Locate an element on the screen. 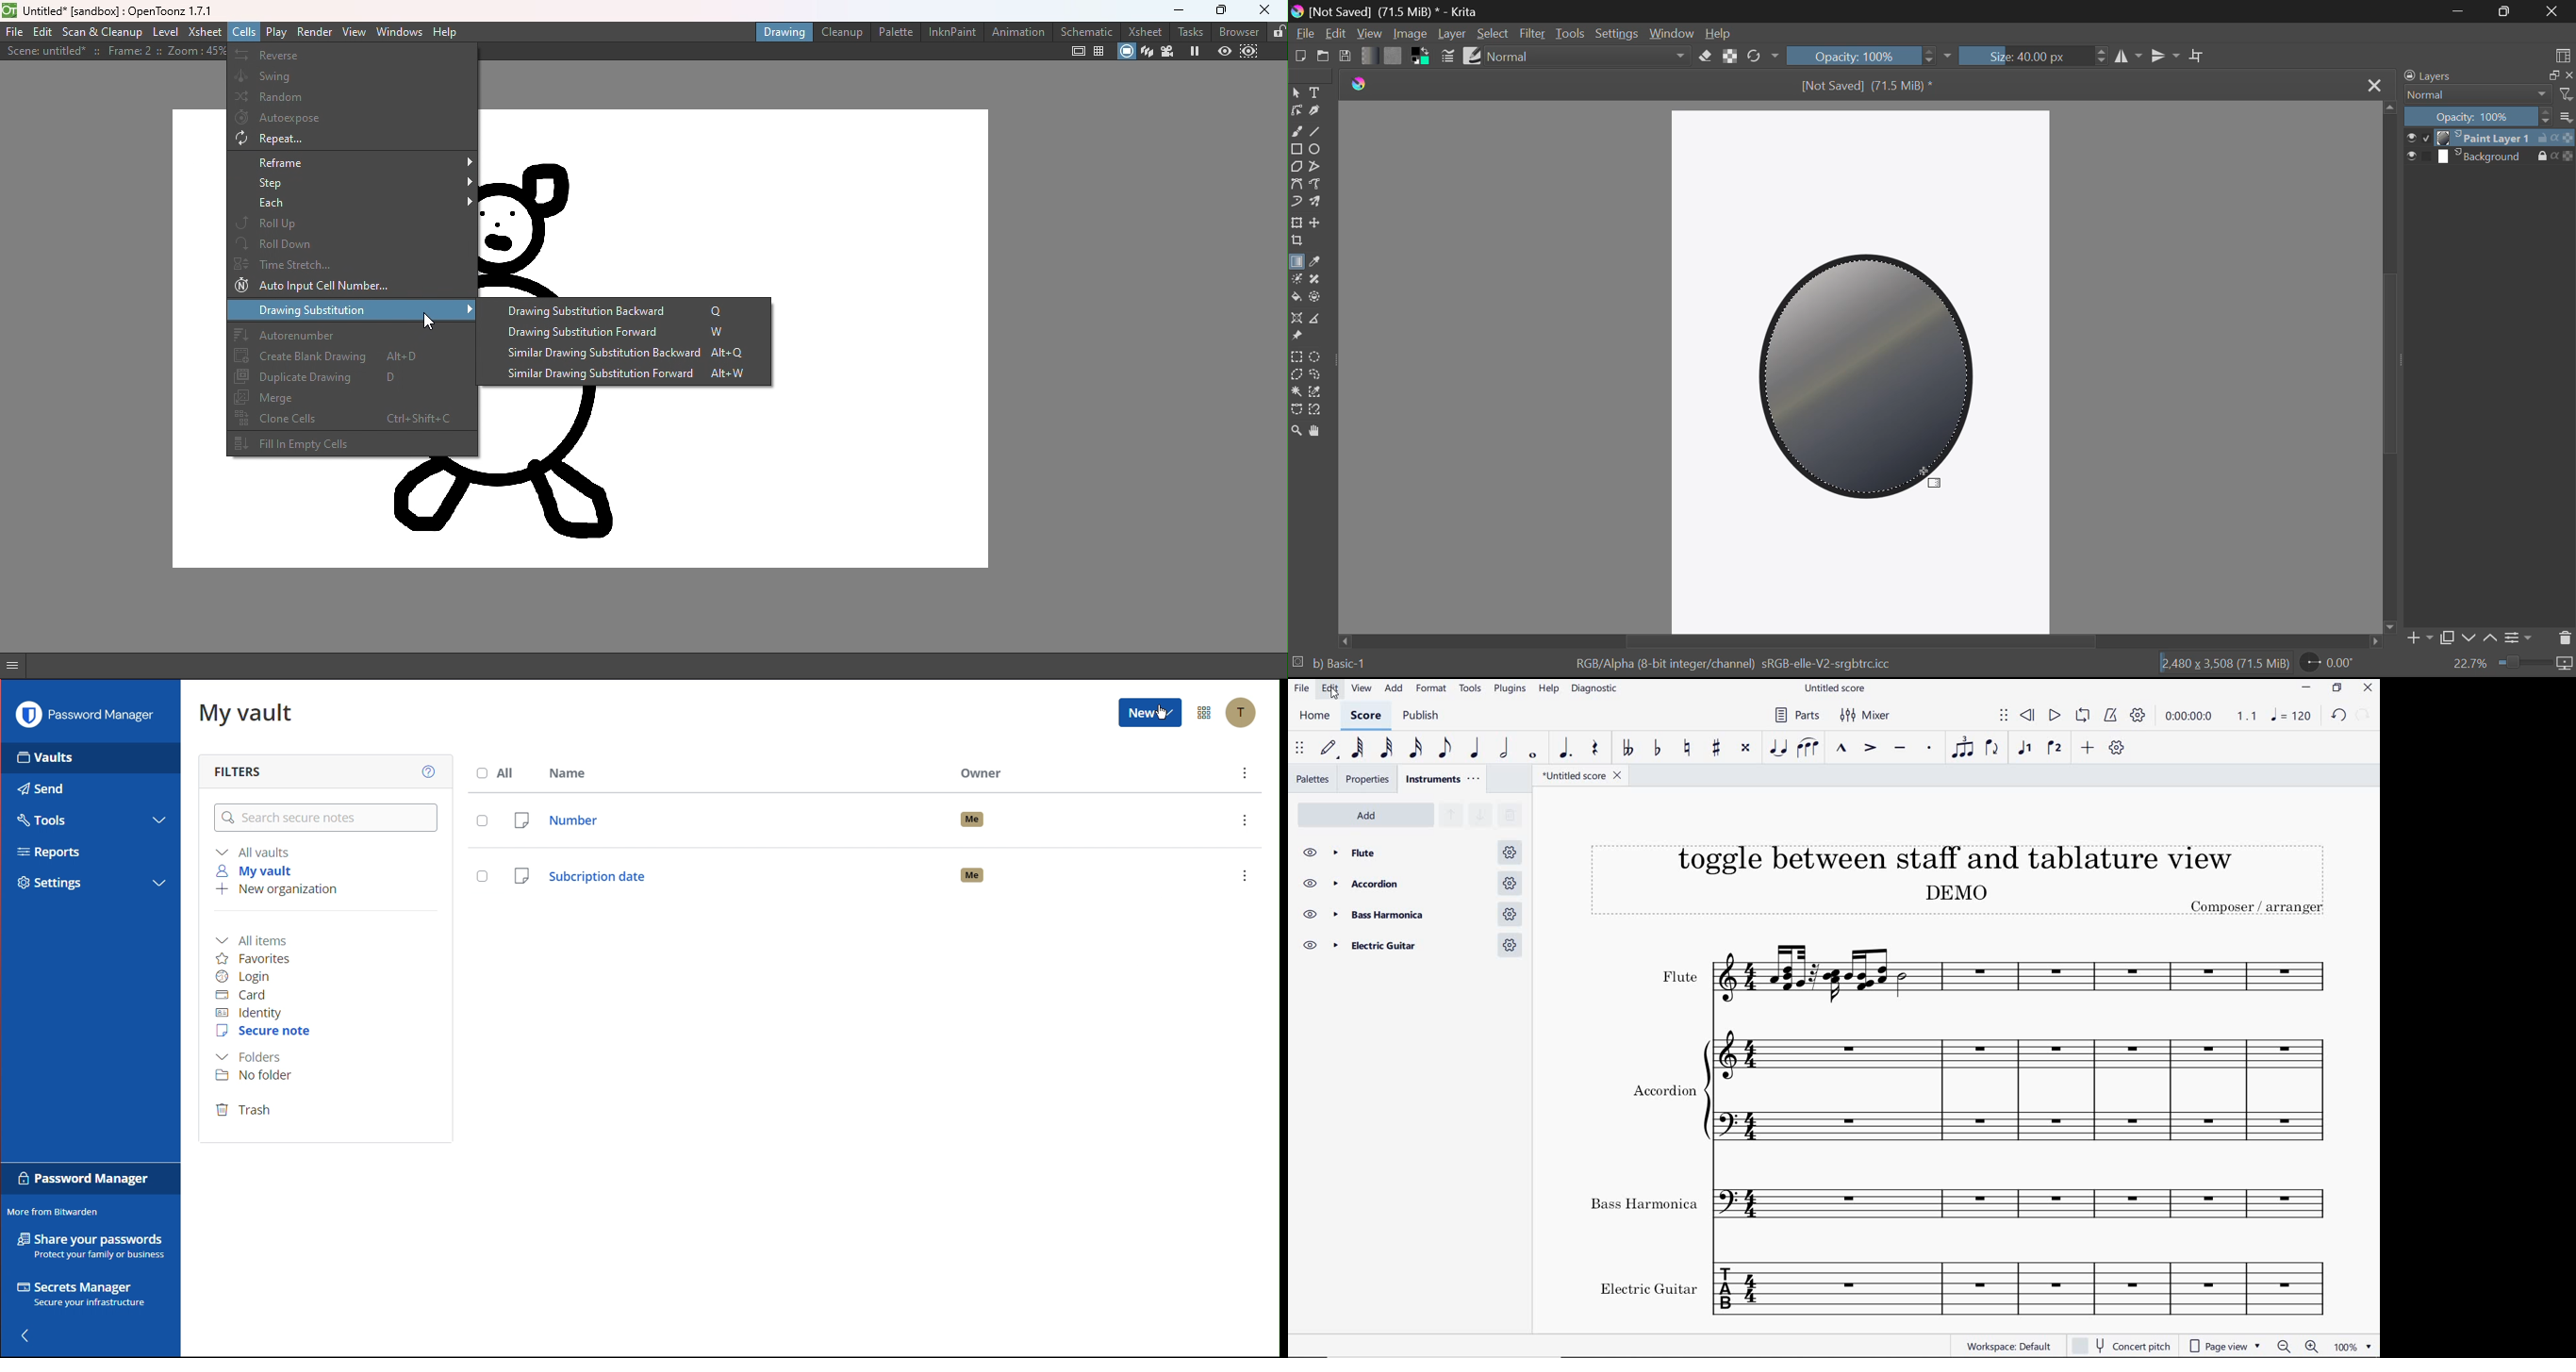  Assistant Tool is located at coordinates (1297, 317).